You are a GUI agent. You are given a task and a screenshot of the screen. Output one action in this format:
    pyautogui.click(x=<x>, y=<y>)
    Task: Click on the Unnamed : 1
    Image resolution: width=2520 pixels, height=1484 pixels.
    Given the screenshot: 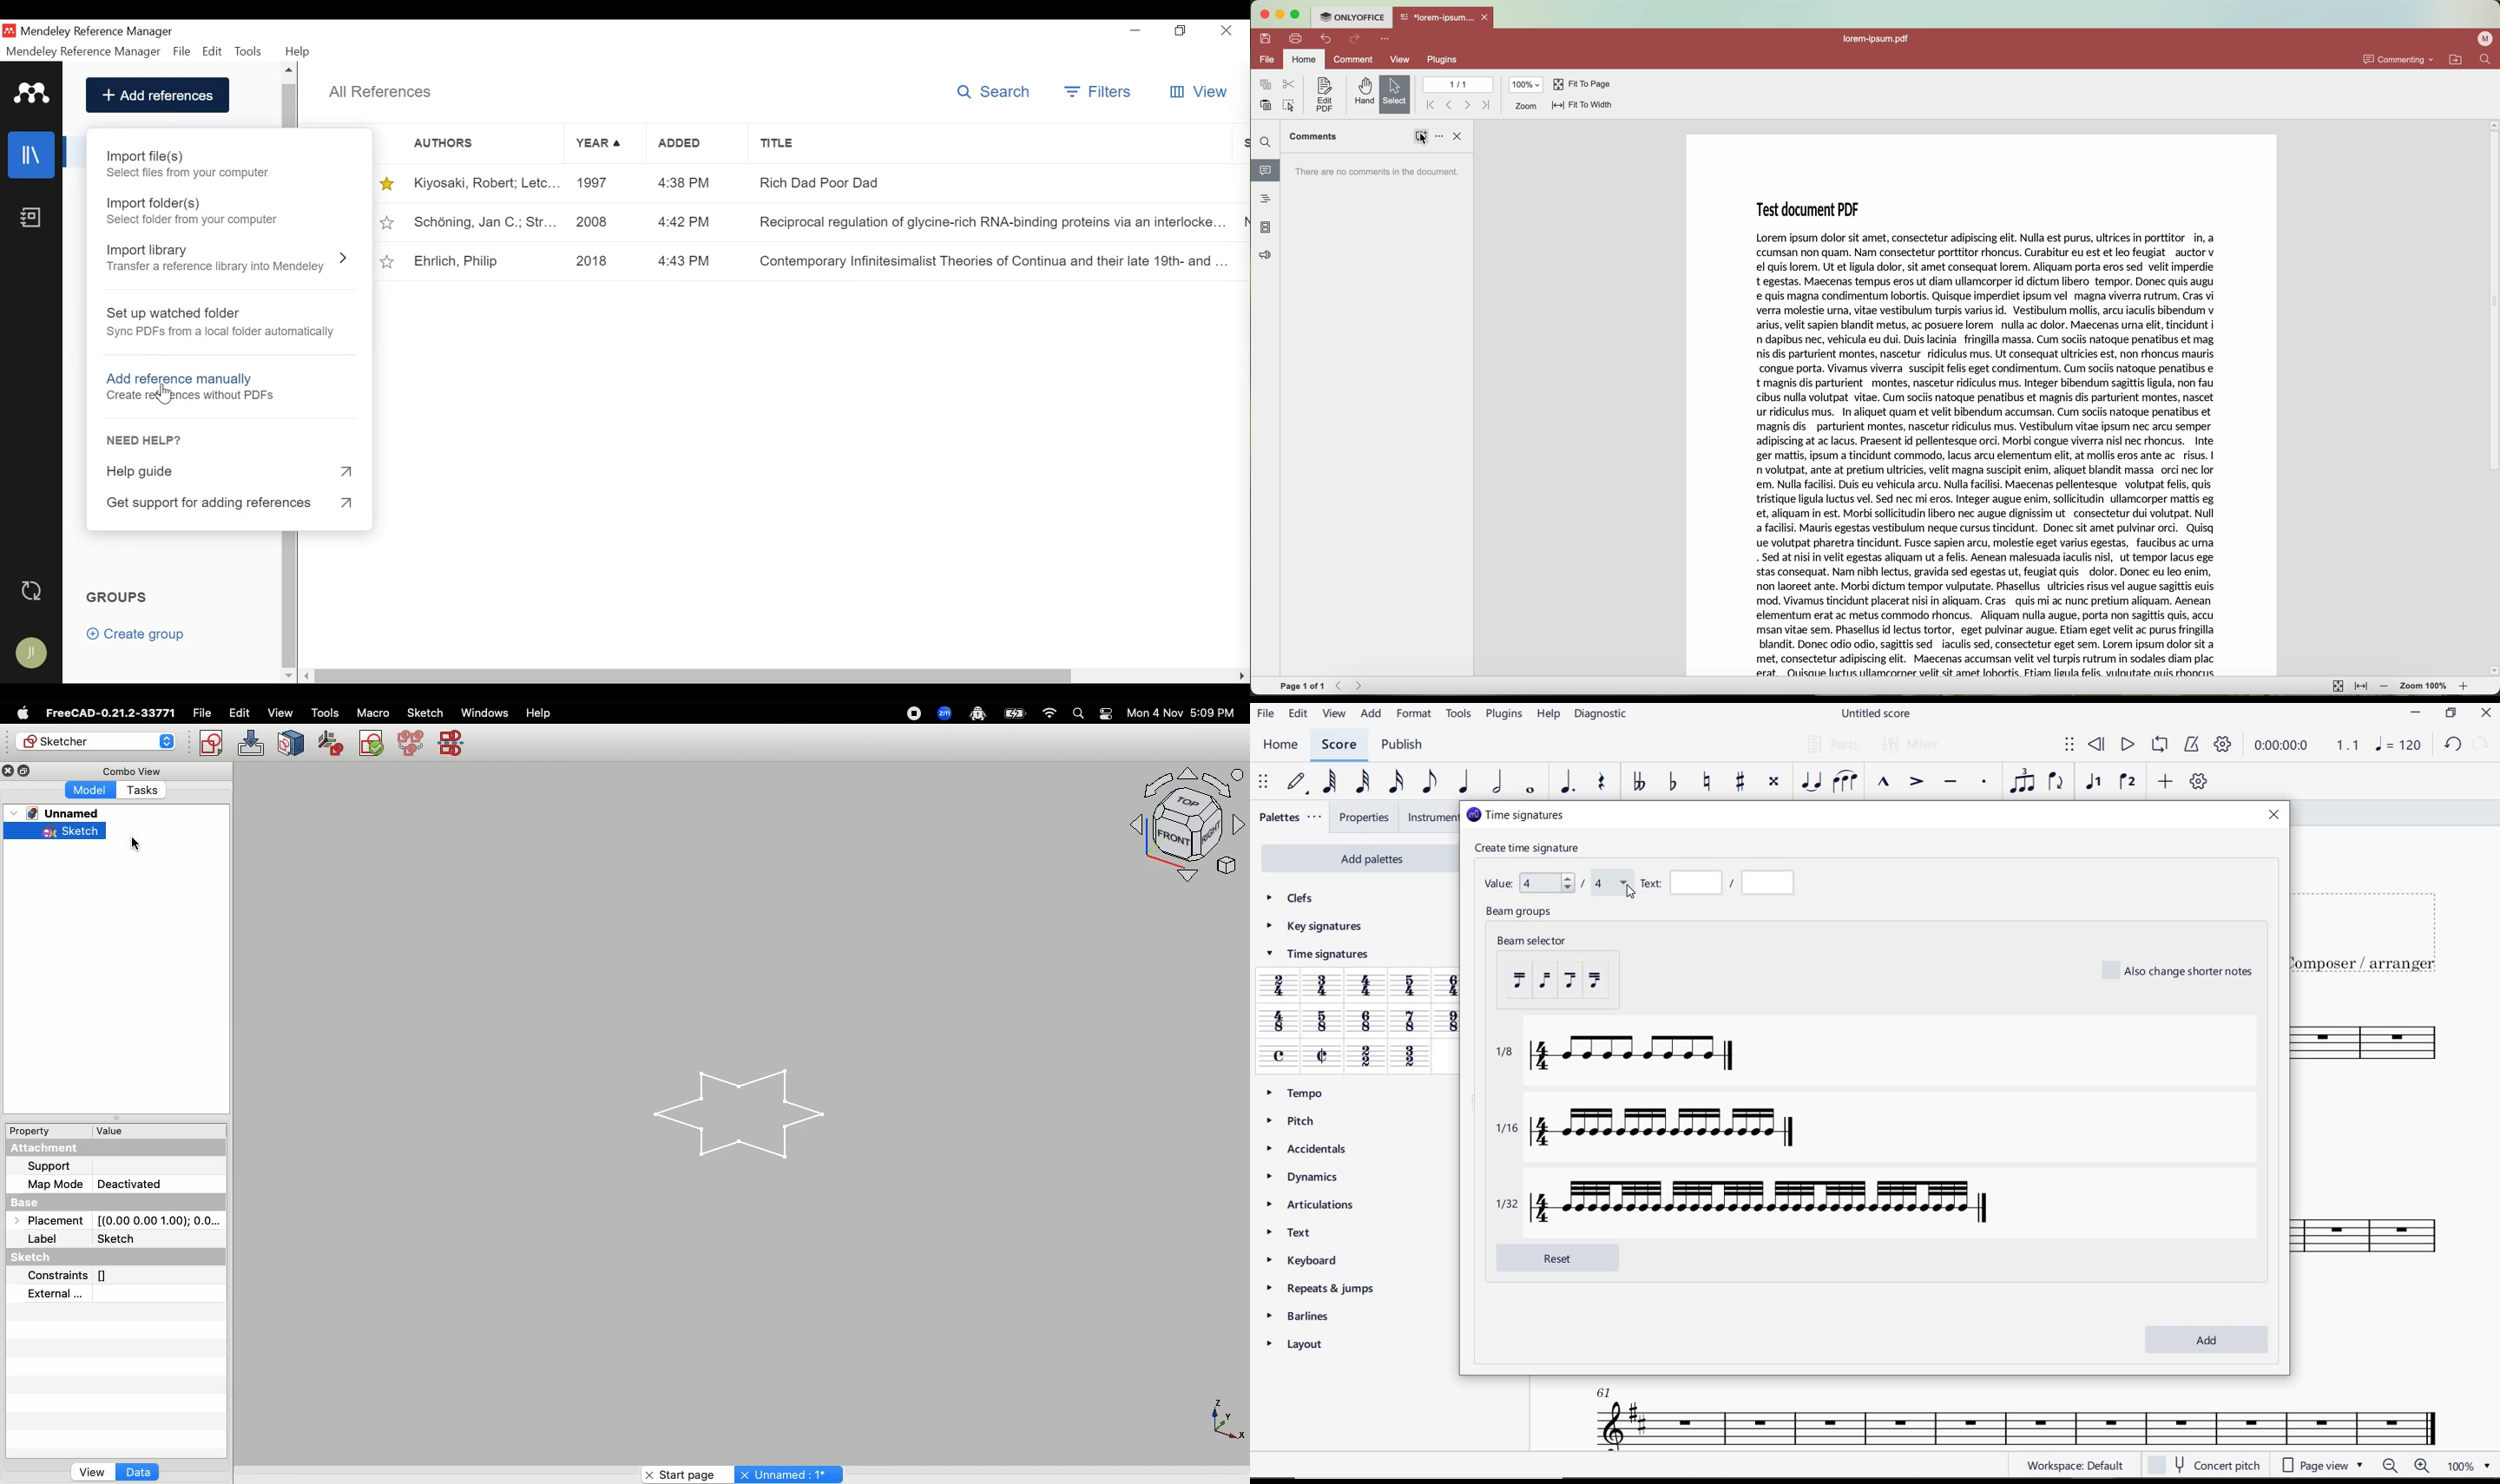 What is the action you would take?
    pyautogui.click(x=788, y=1472)
    